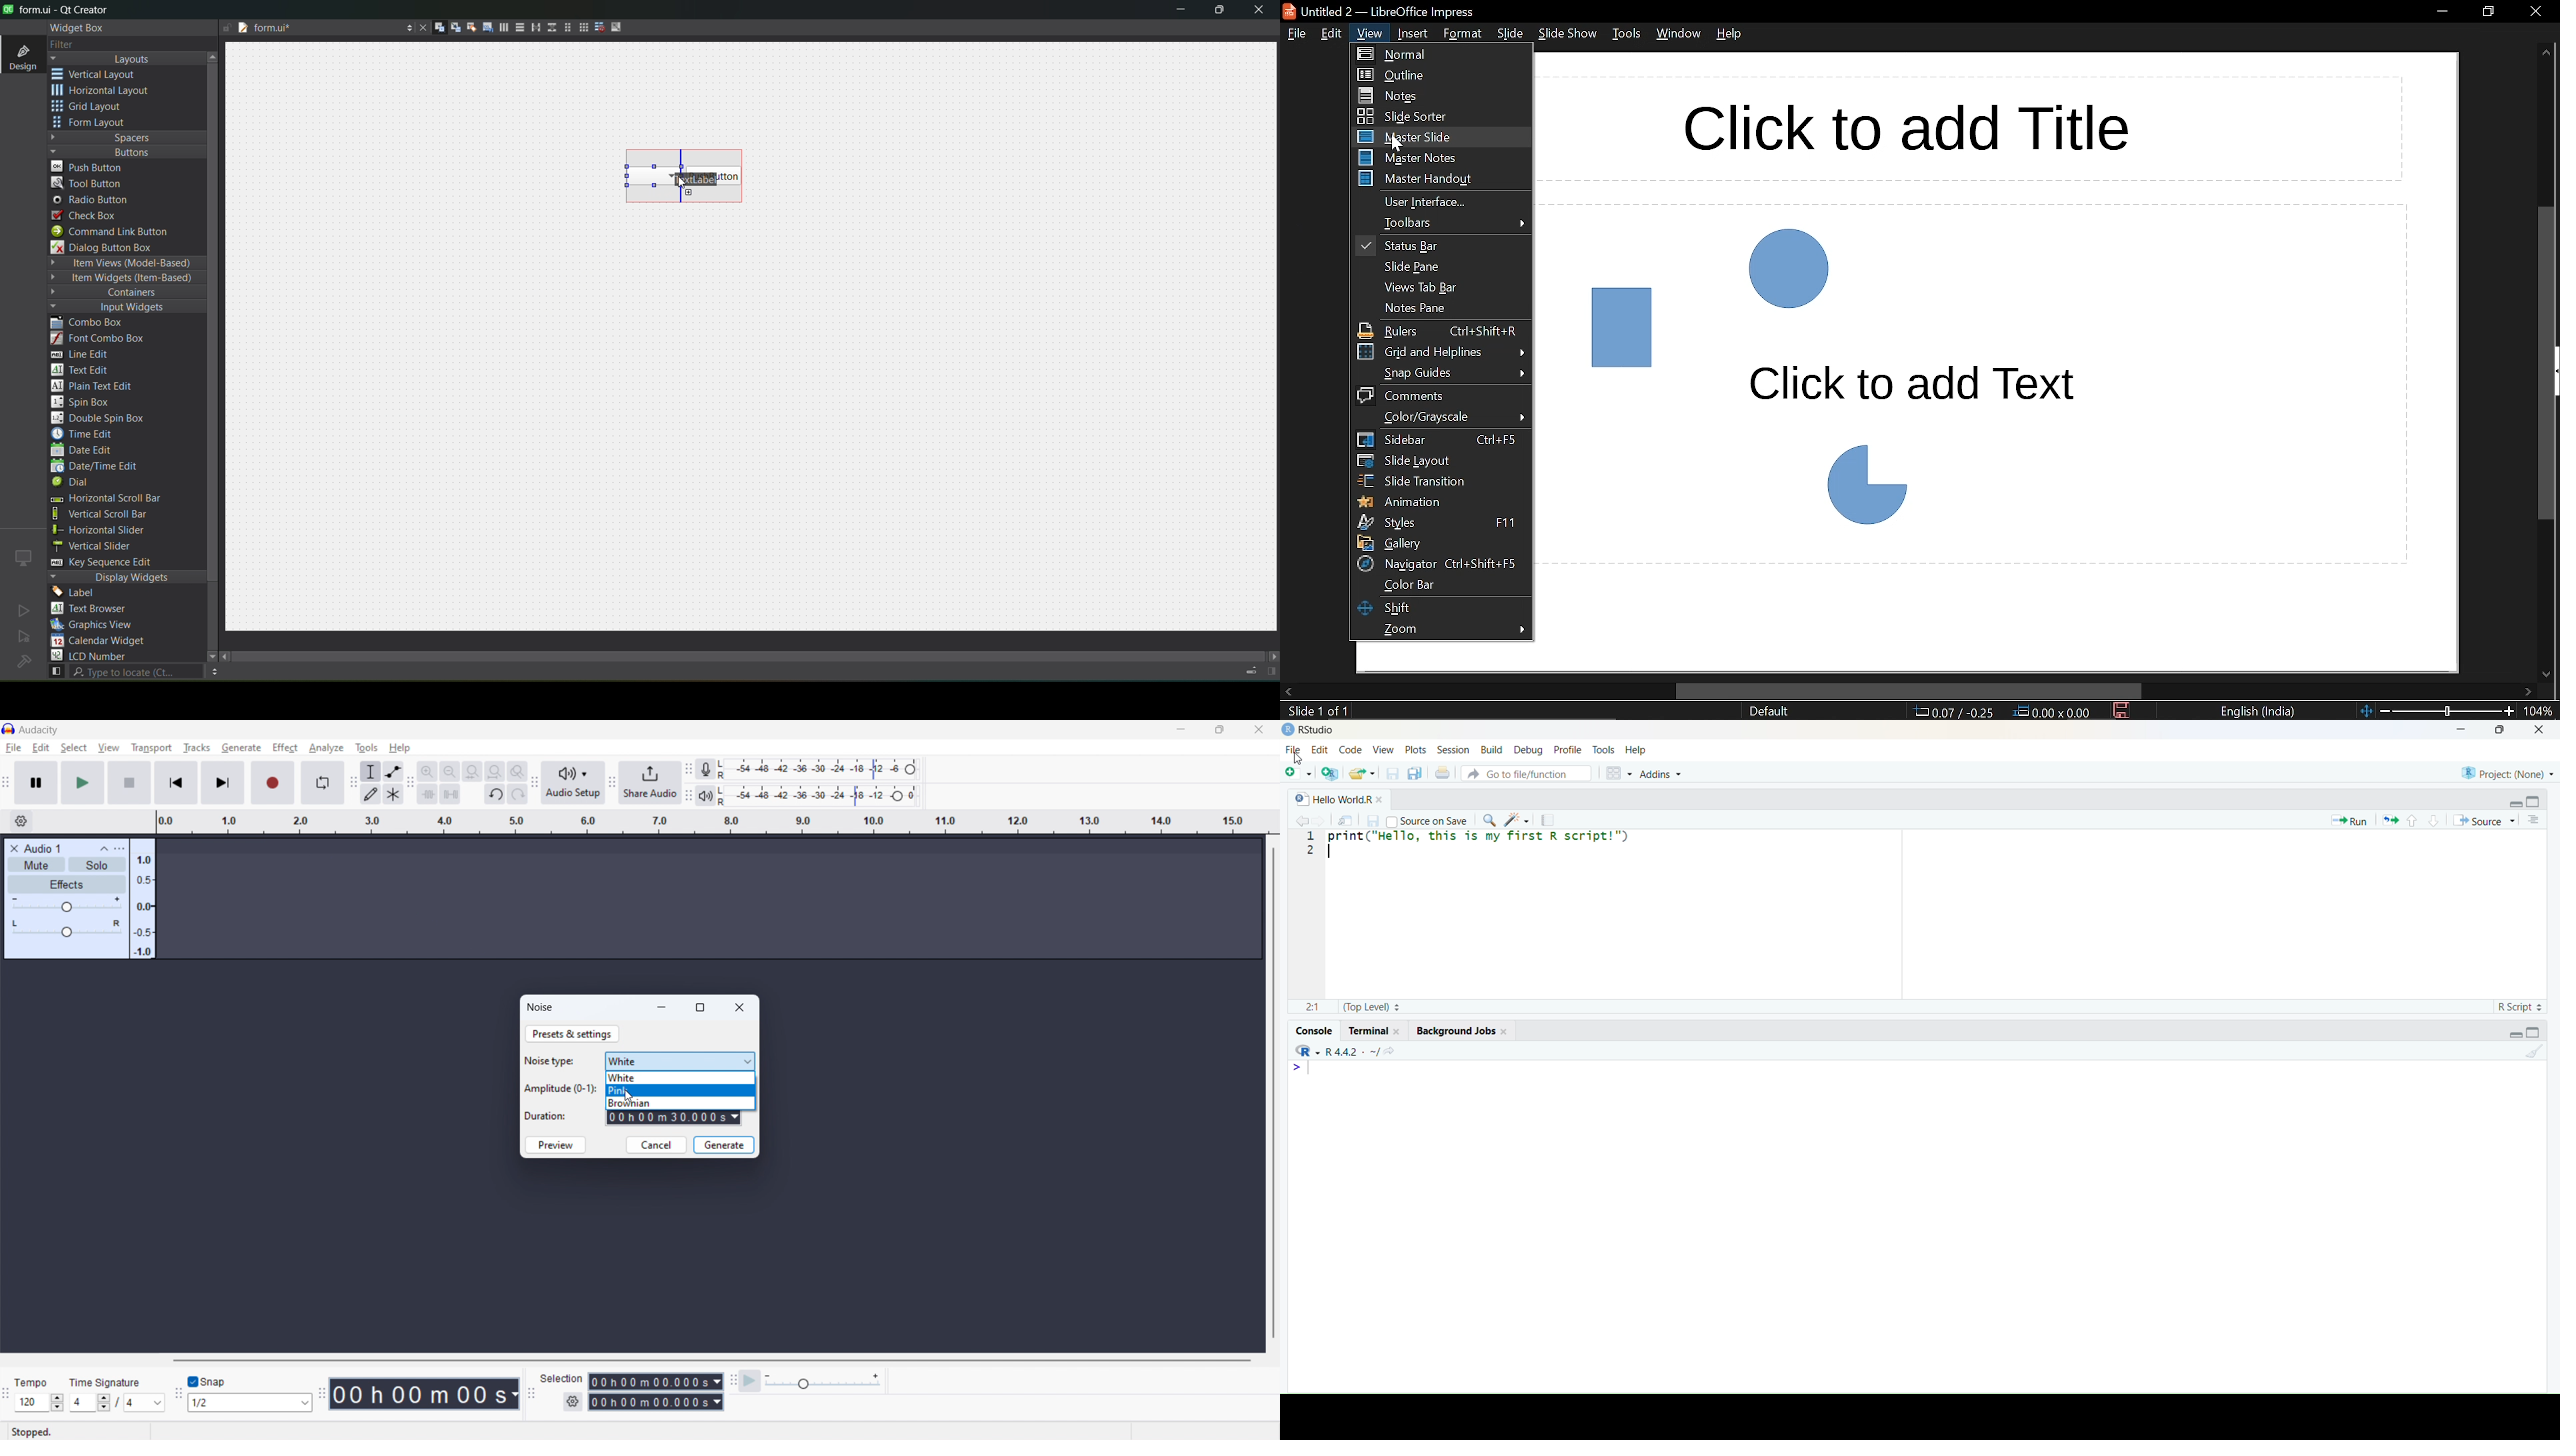 This screenshot has height=1456, width=2576. Describe the element at coordinates (119, 849) in the screenshot. I see `options` at that location.